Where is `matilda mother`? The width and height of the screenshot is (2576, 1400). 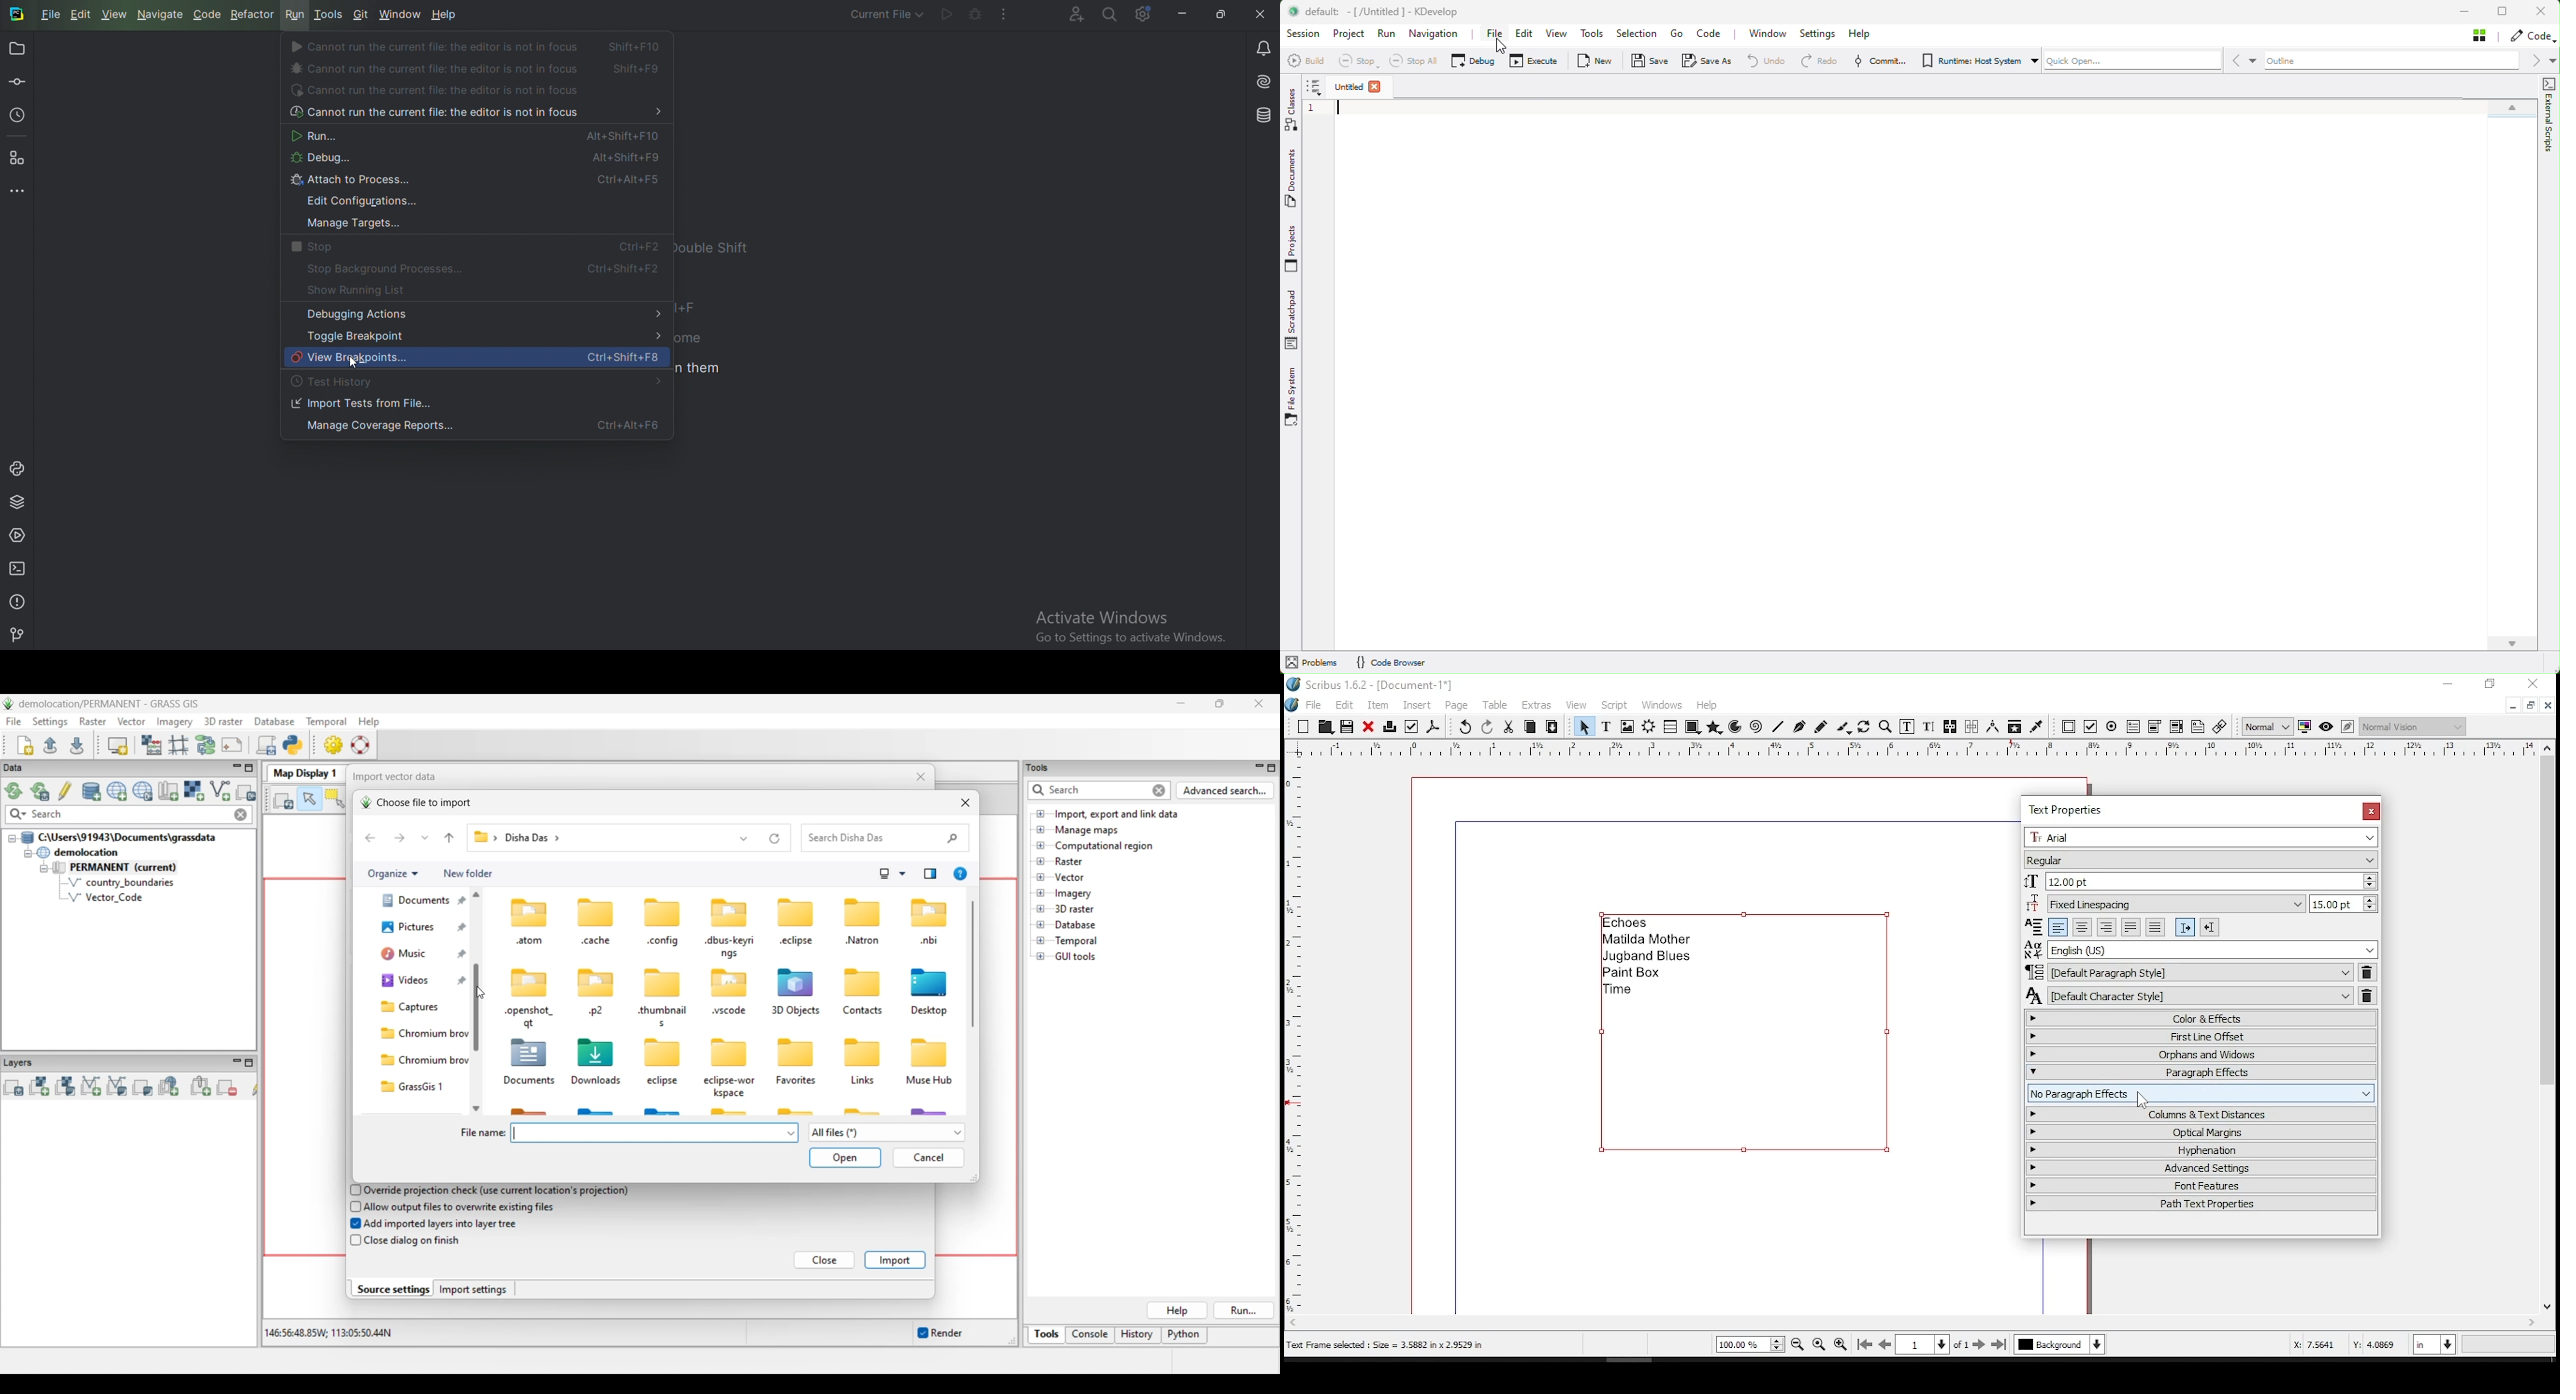 matilda mother is located at coordinates (1647, 940).